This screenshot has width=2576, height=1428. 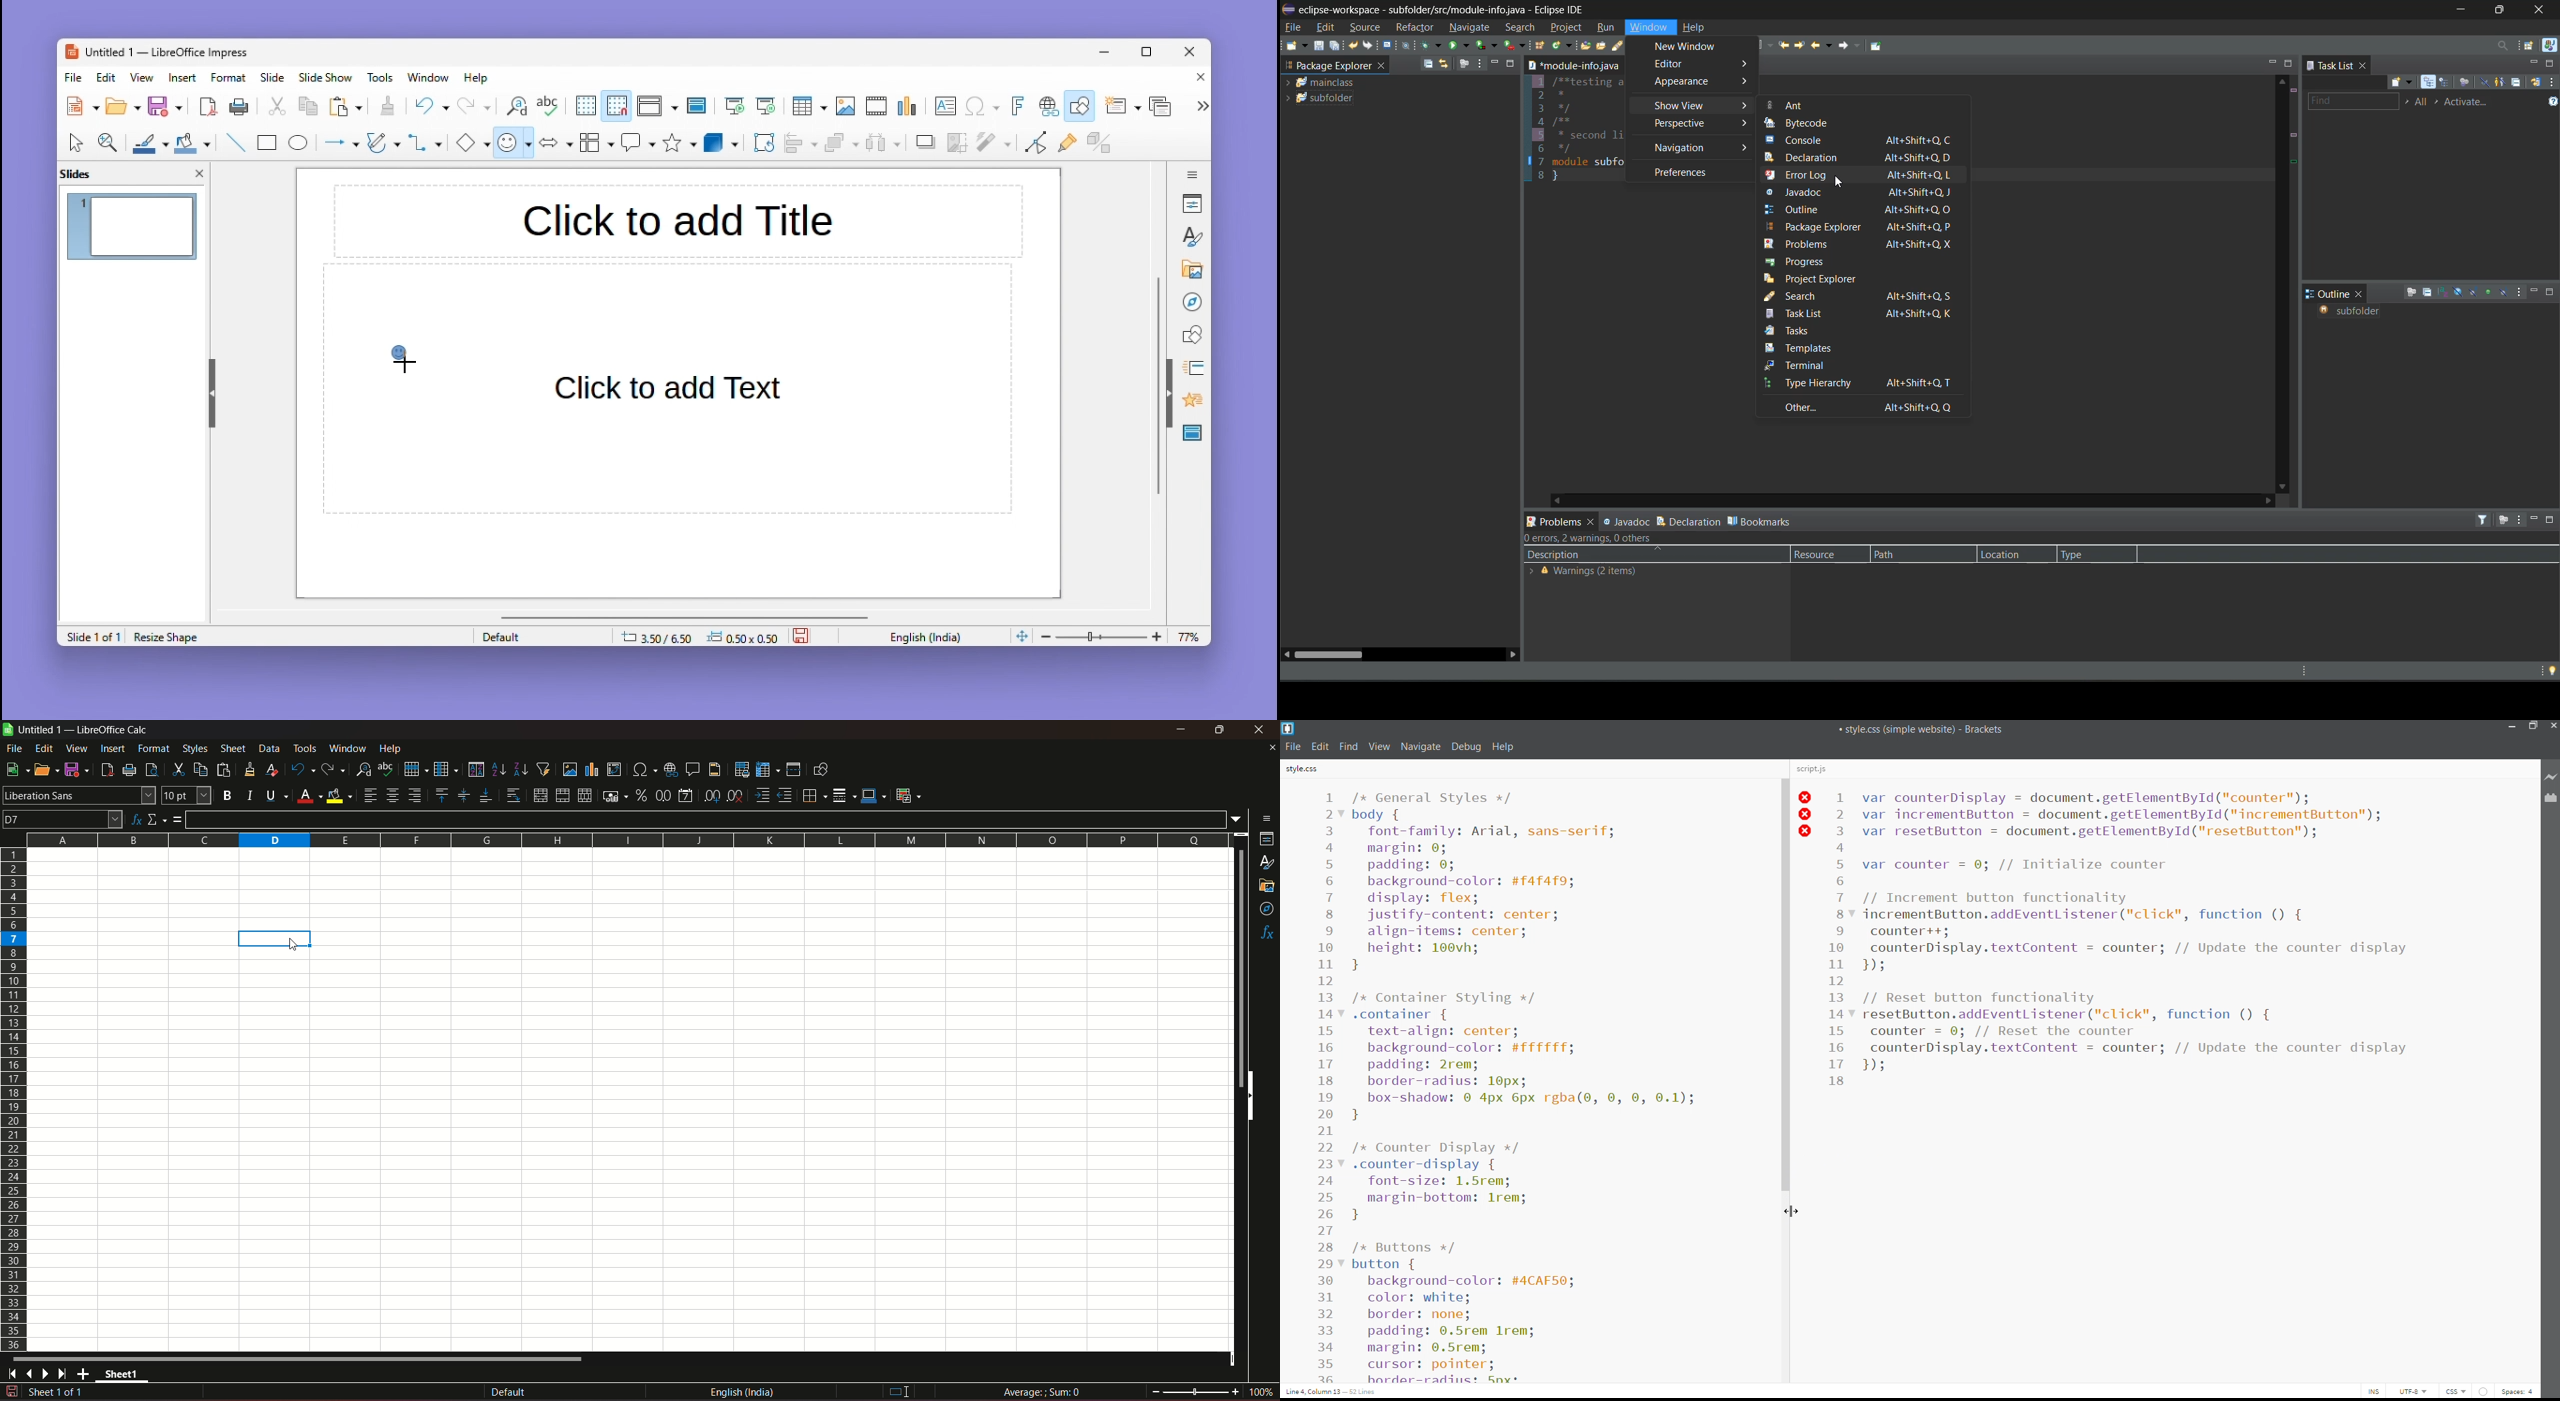 I want to click on java, so click(x=2551, y=47).